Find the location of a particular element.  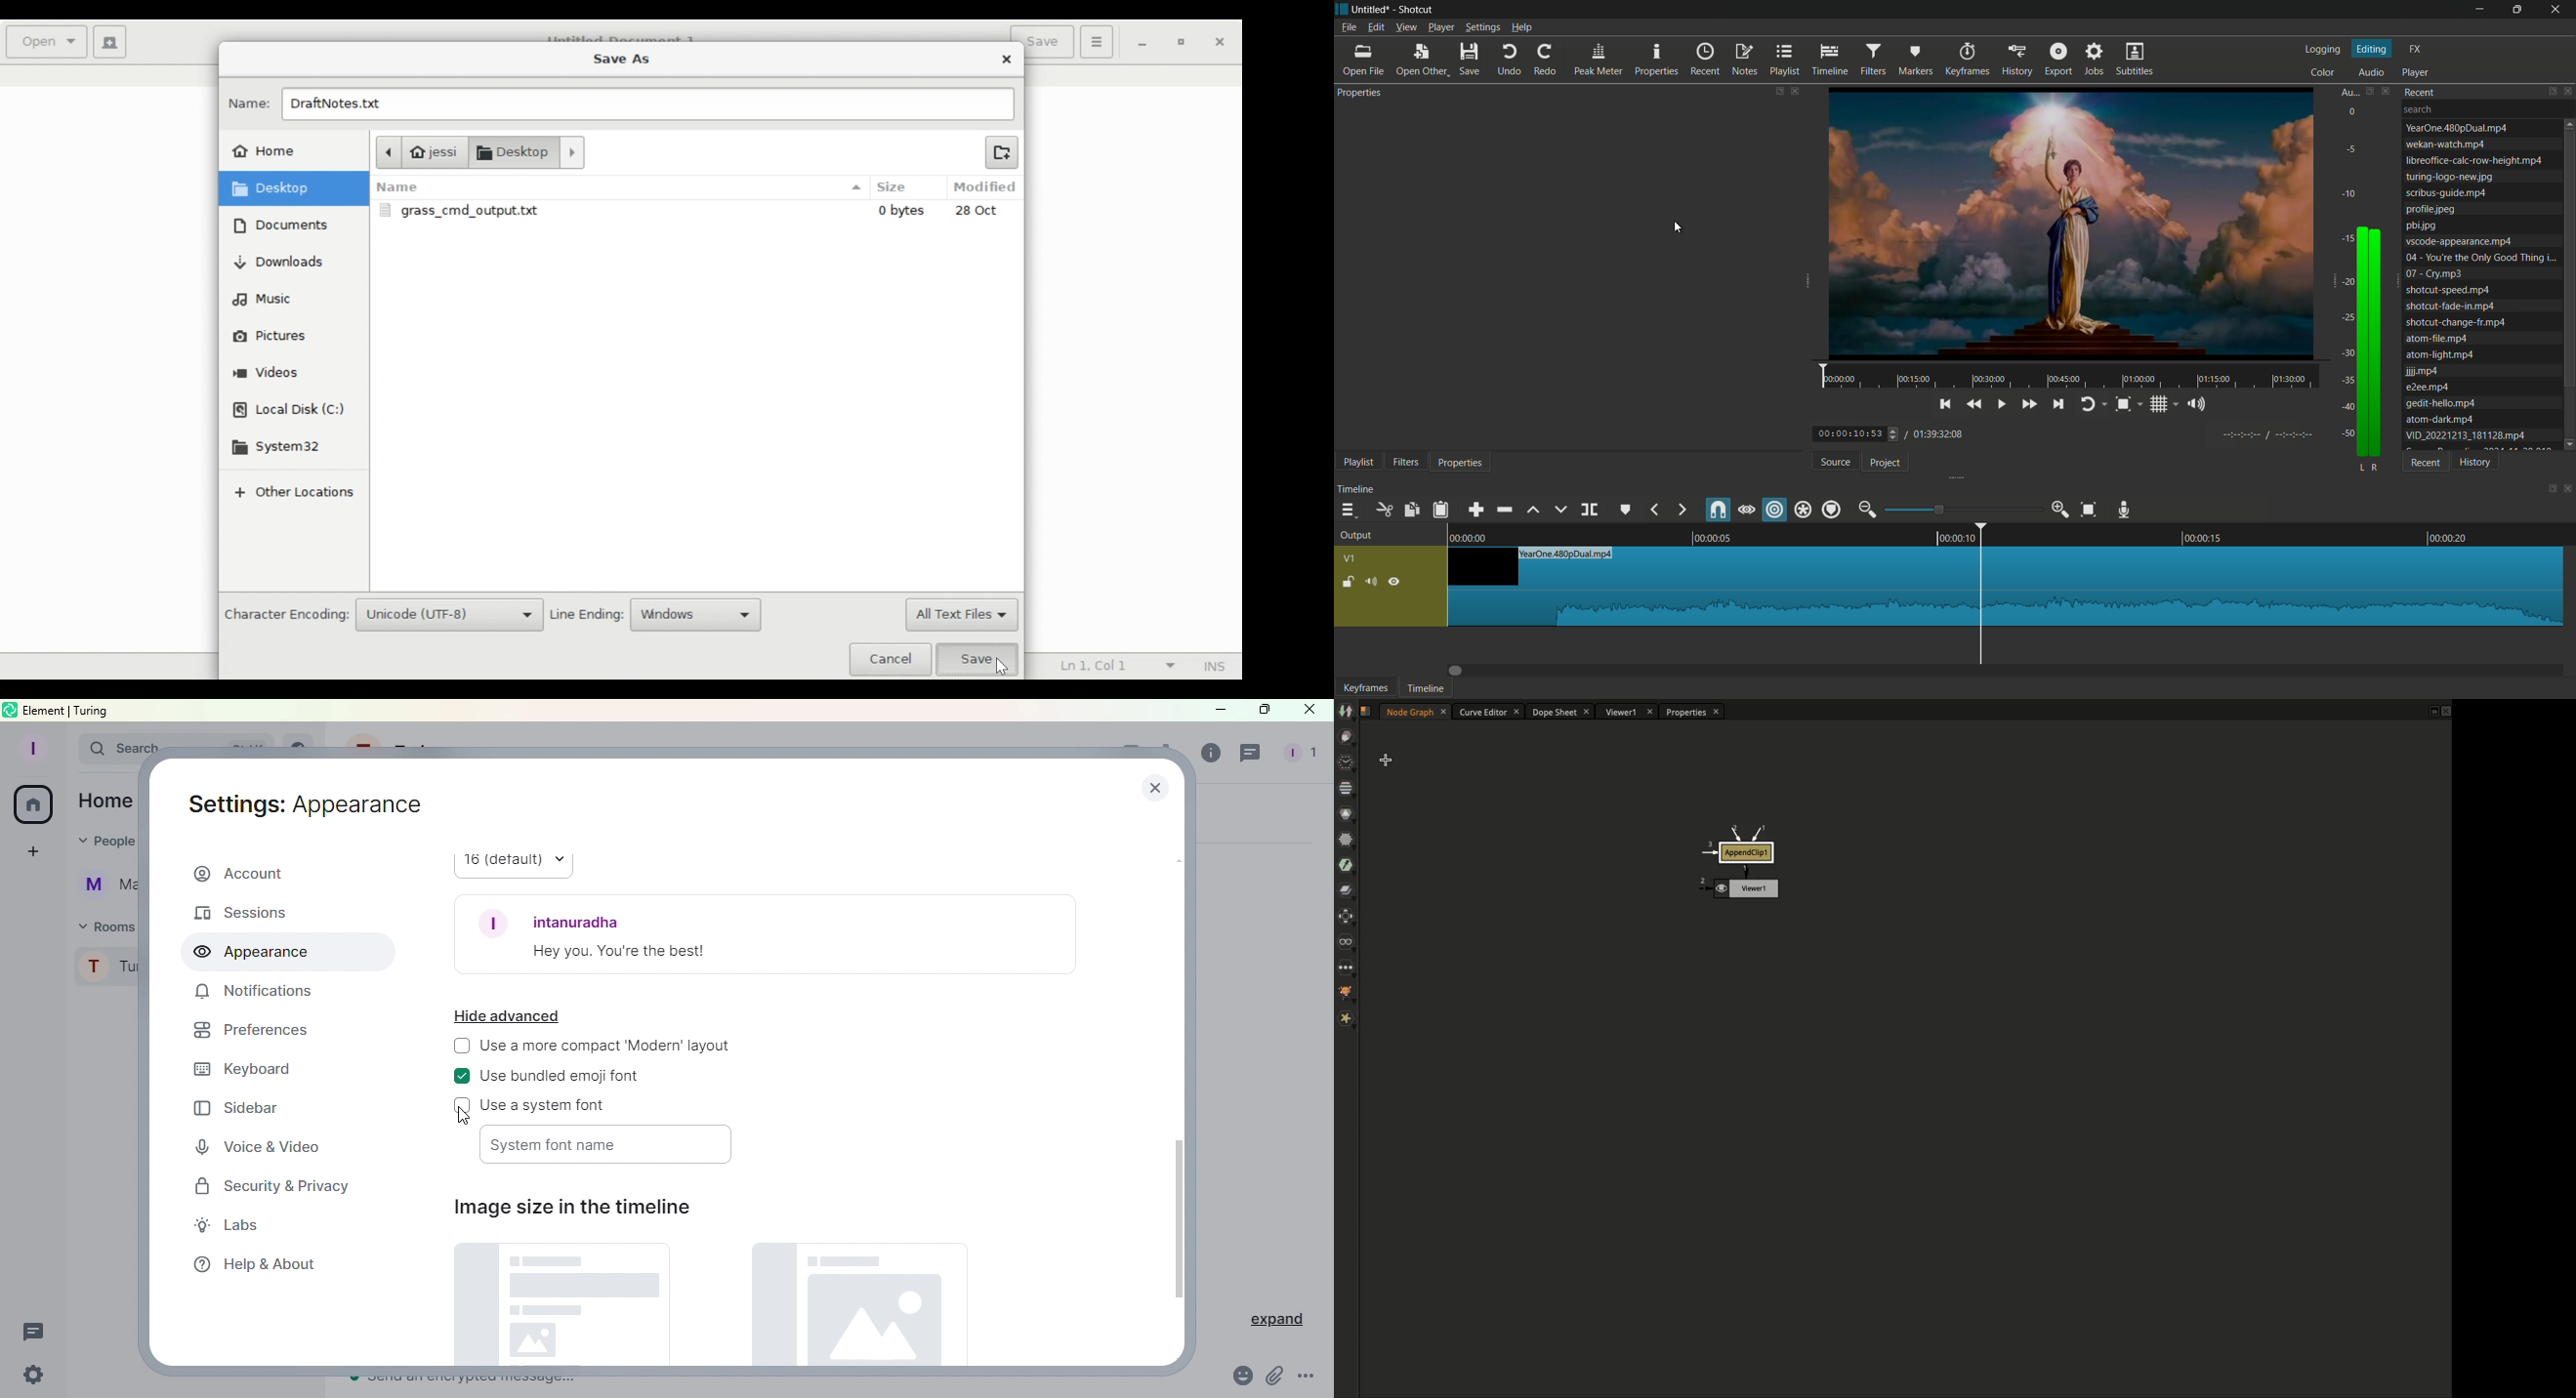

scroll bar is located at coordinates (2569, 259).